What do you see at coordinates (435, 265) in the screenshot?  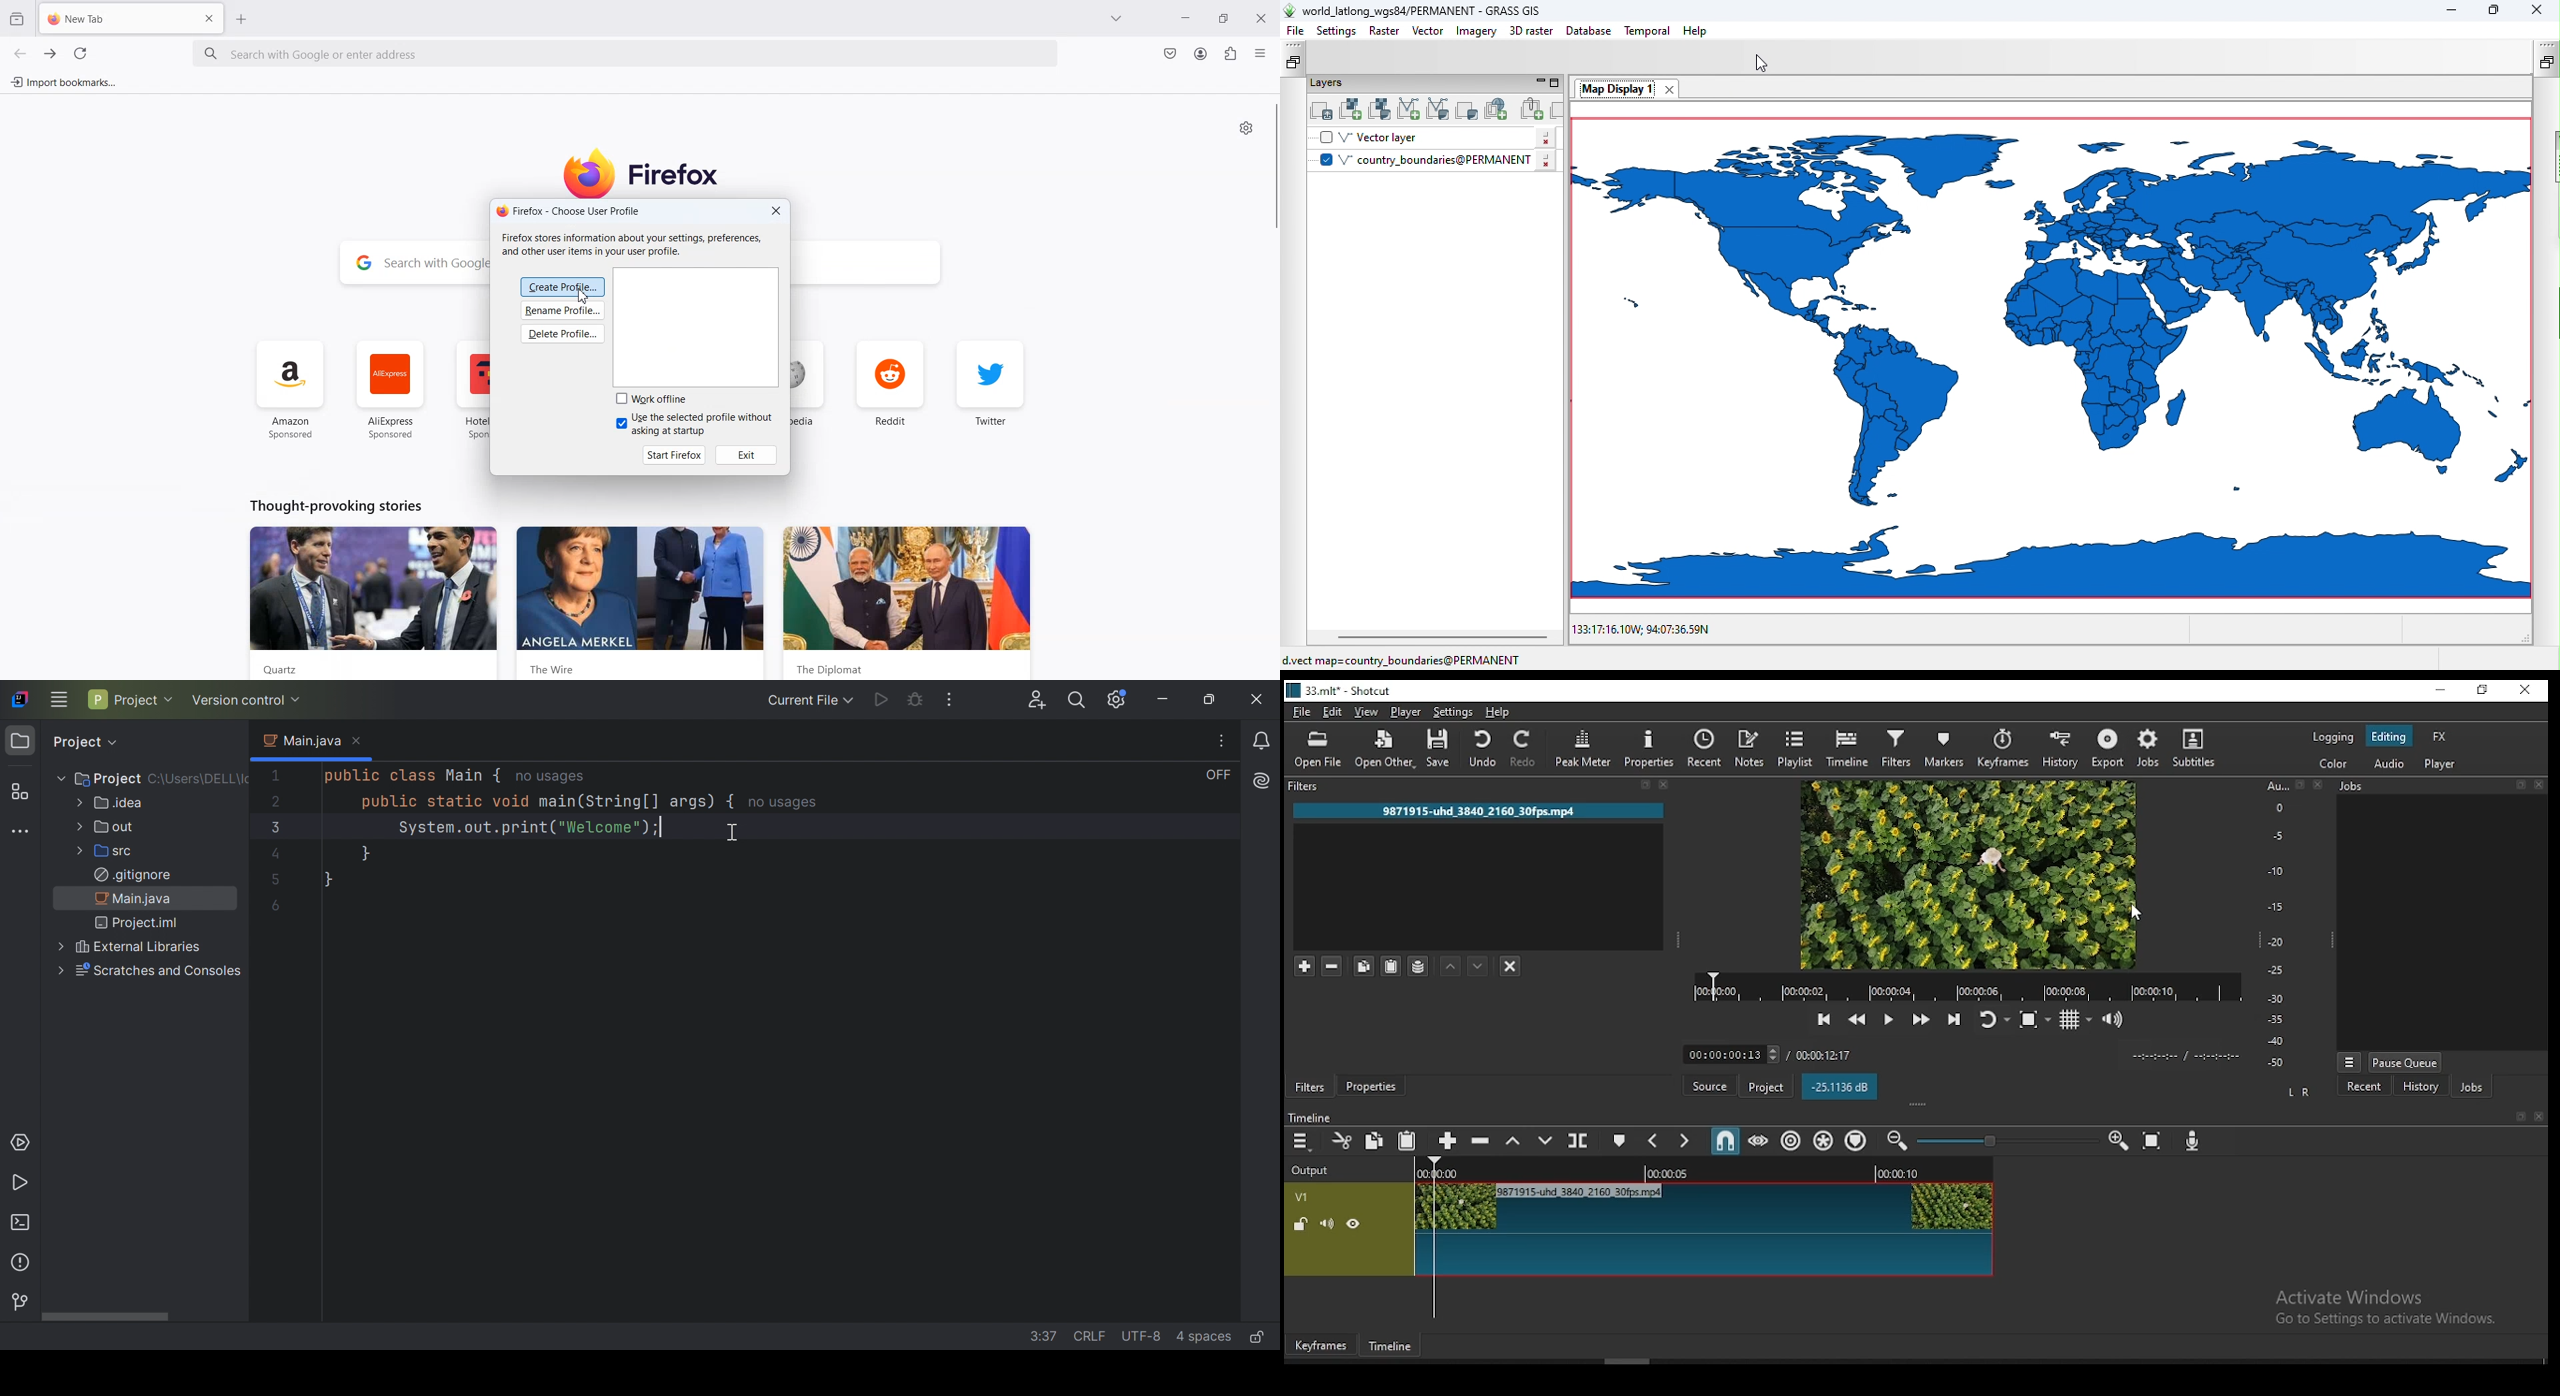 I see `search with google` at bounding box center [435, 265].